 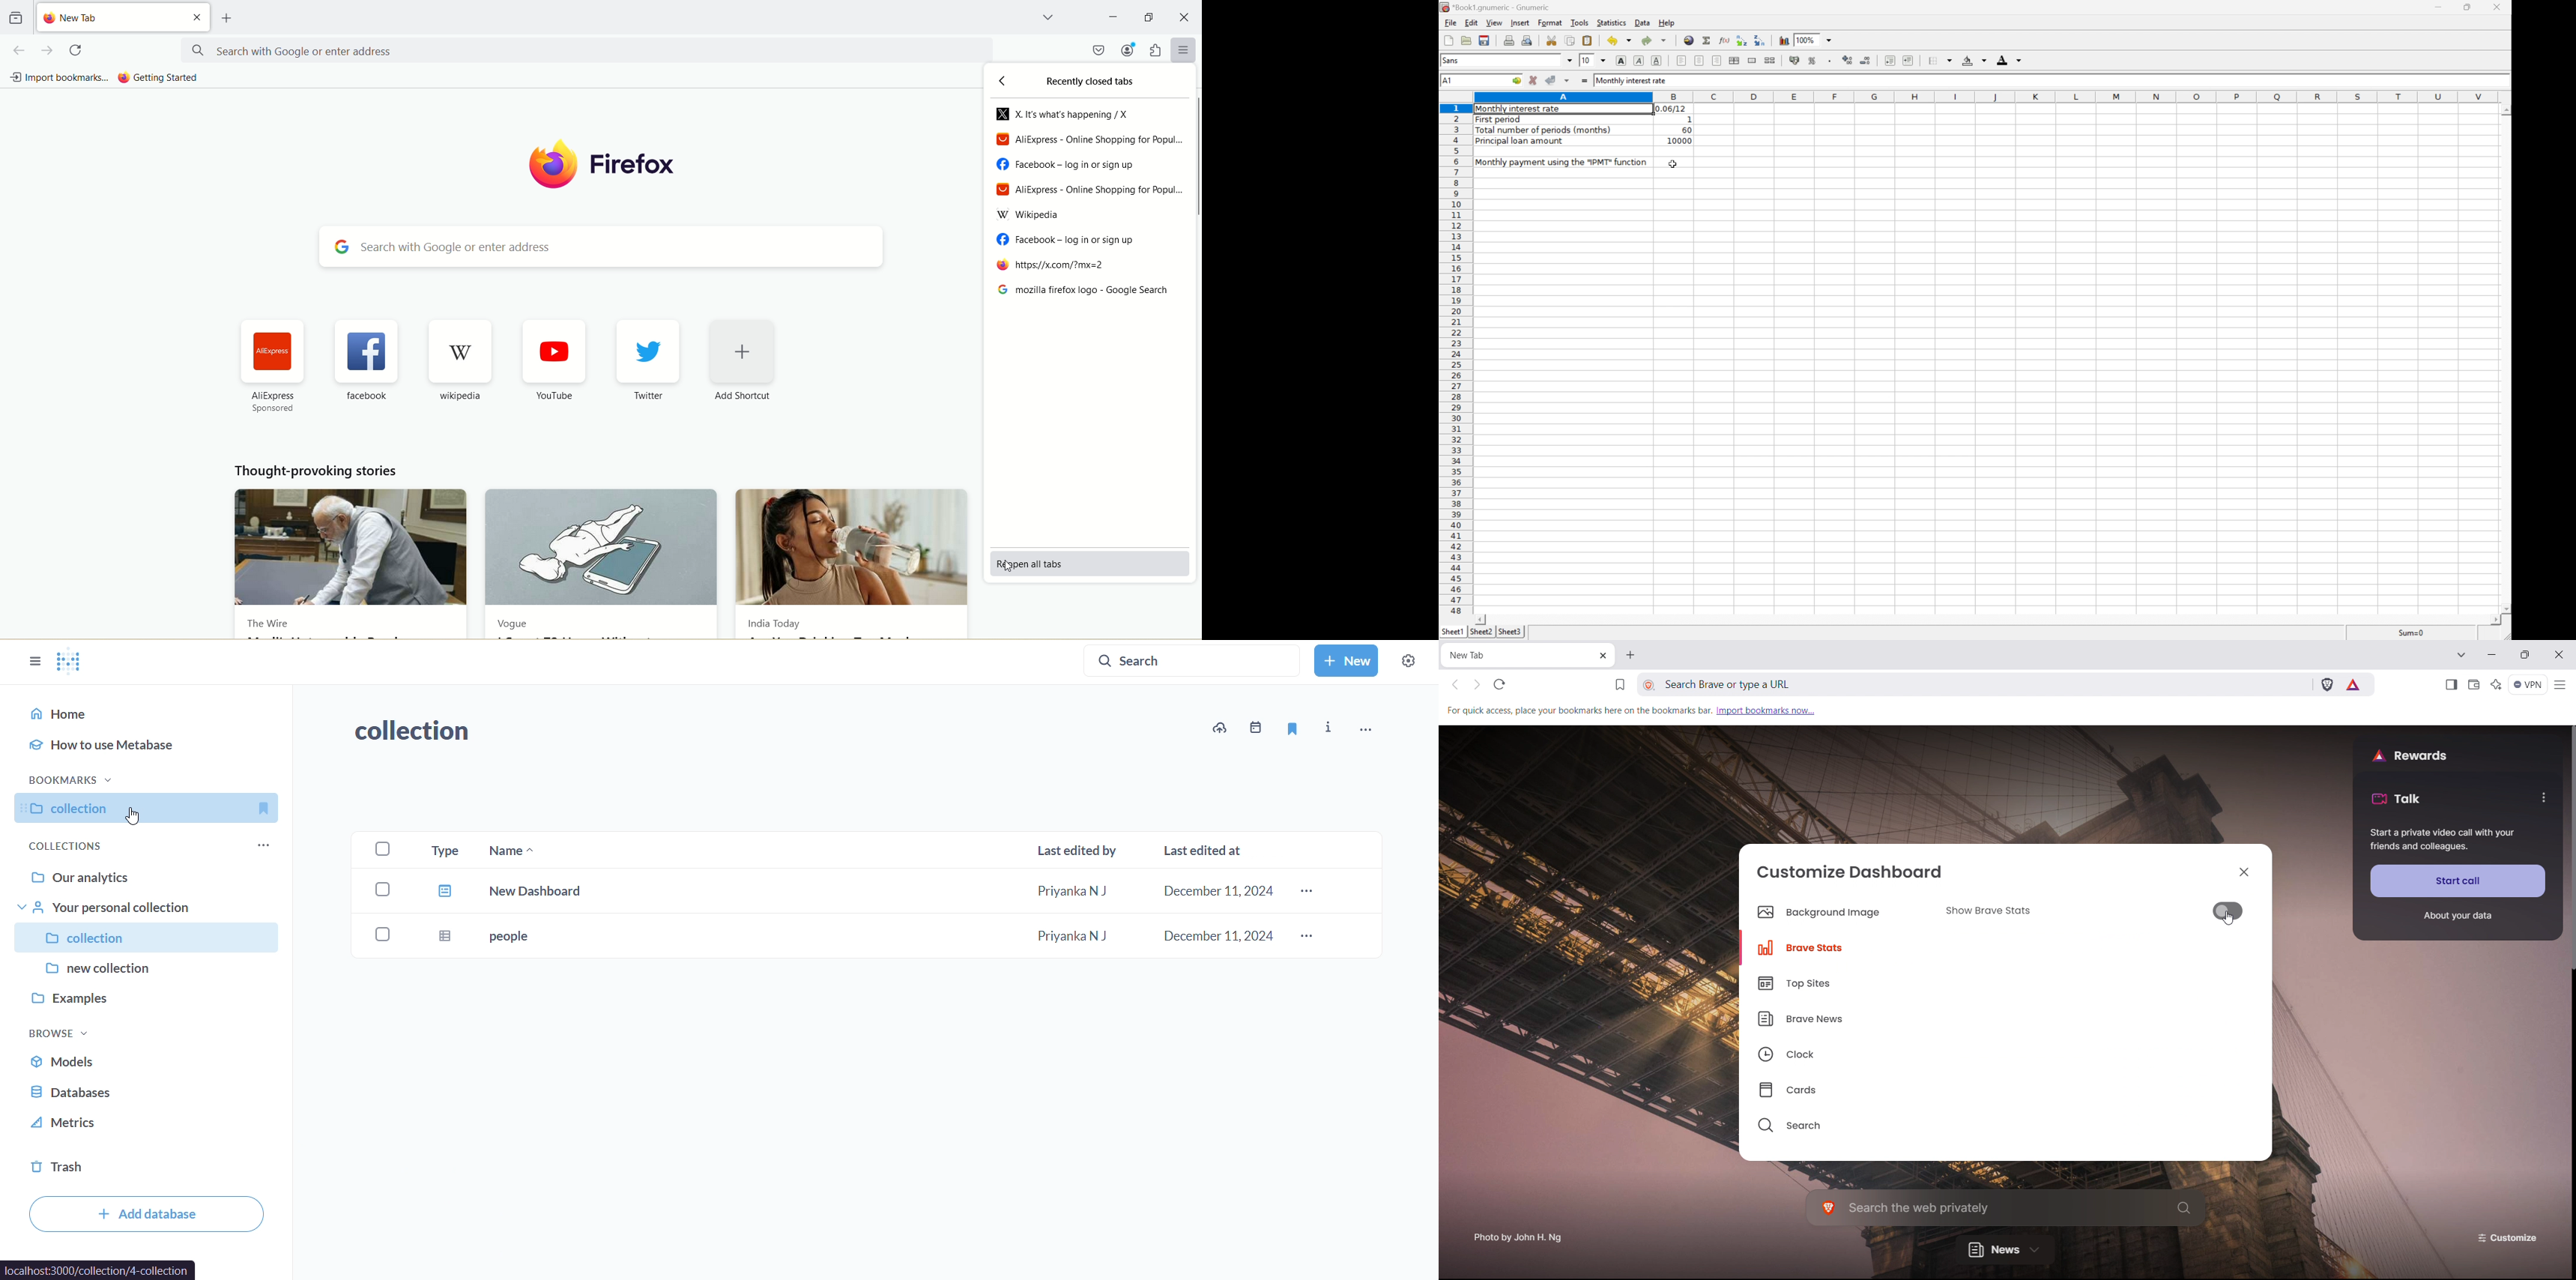 What do you see at coordinates (600, 245) in the screenshot?
I see `search with google or enter address` at bounding box center [600, 245].